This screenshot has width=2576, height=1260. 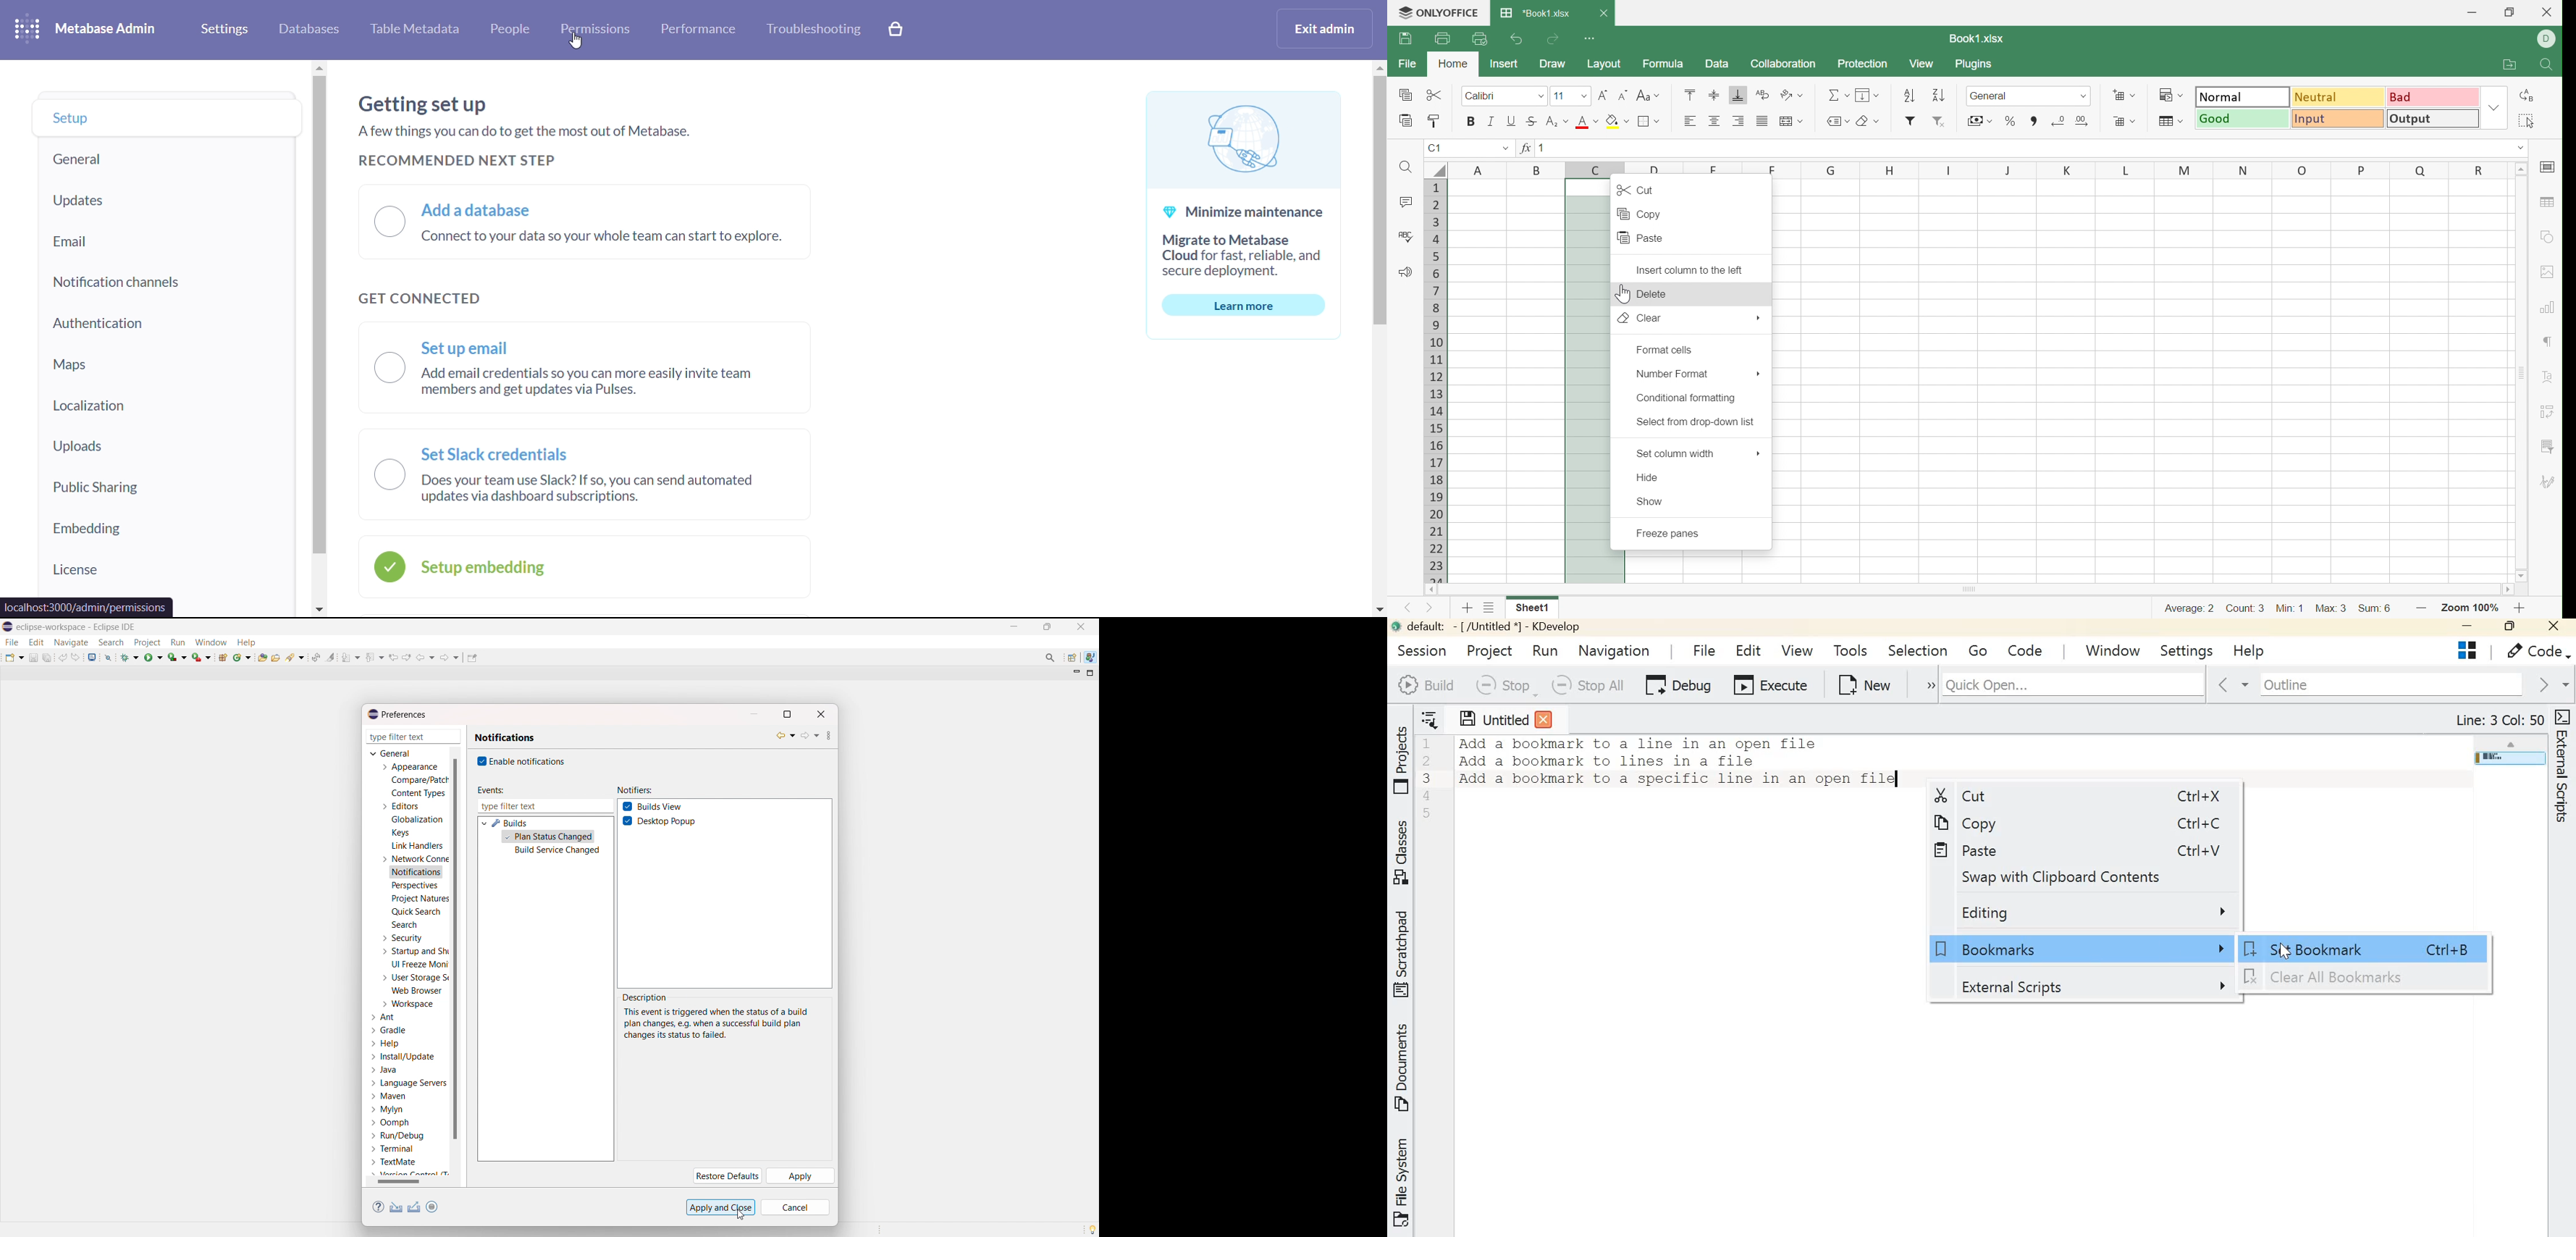 What do you see at coordinates (1759, 373) in the screenshot?
I see `More` at bounding box center [1759, 373].